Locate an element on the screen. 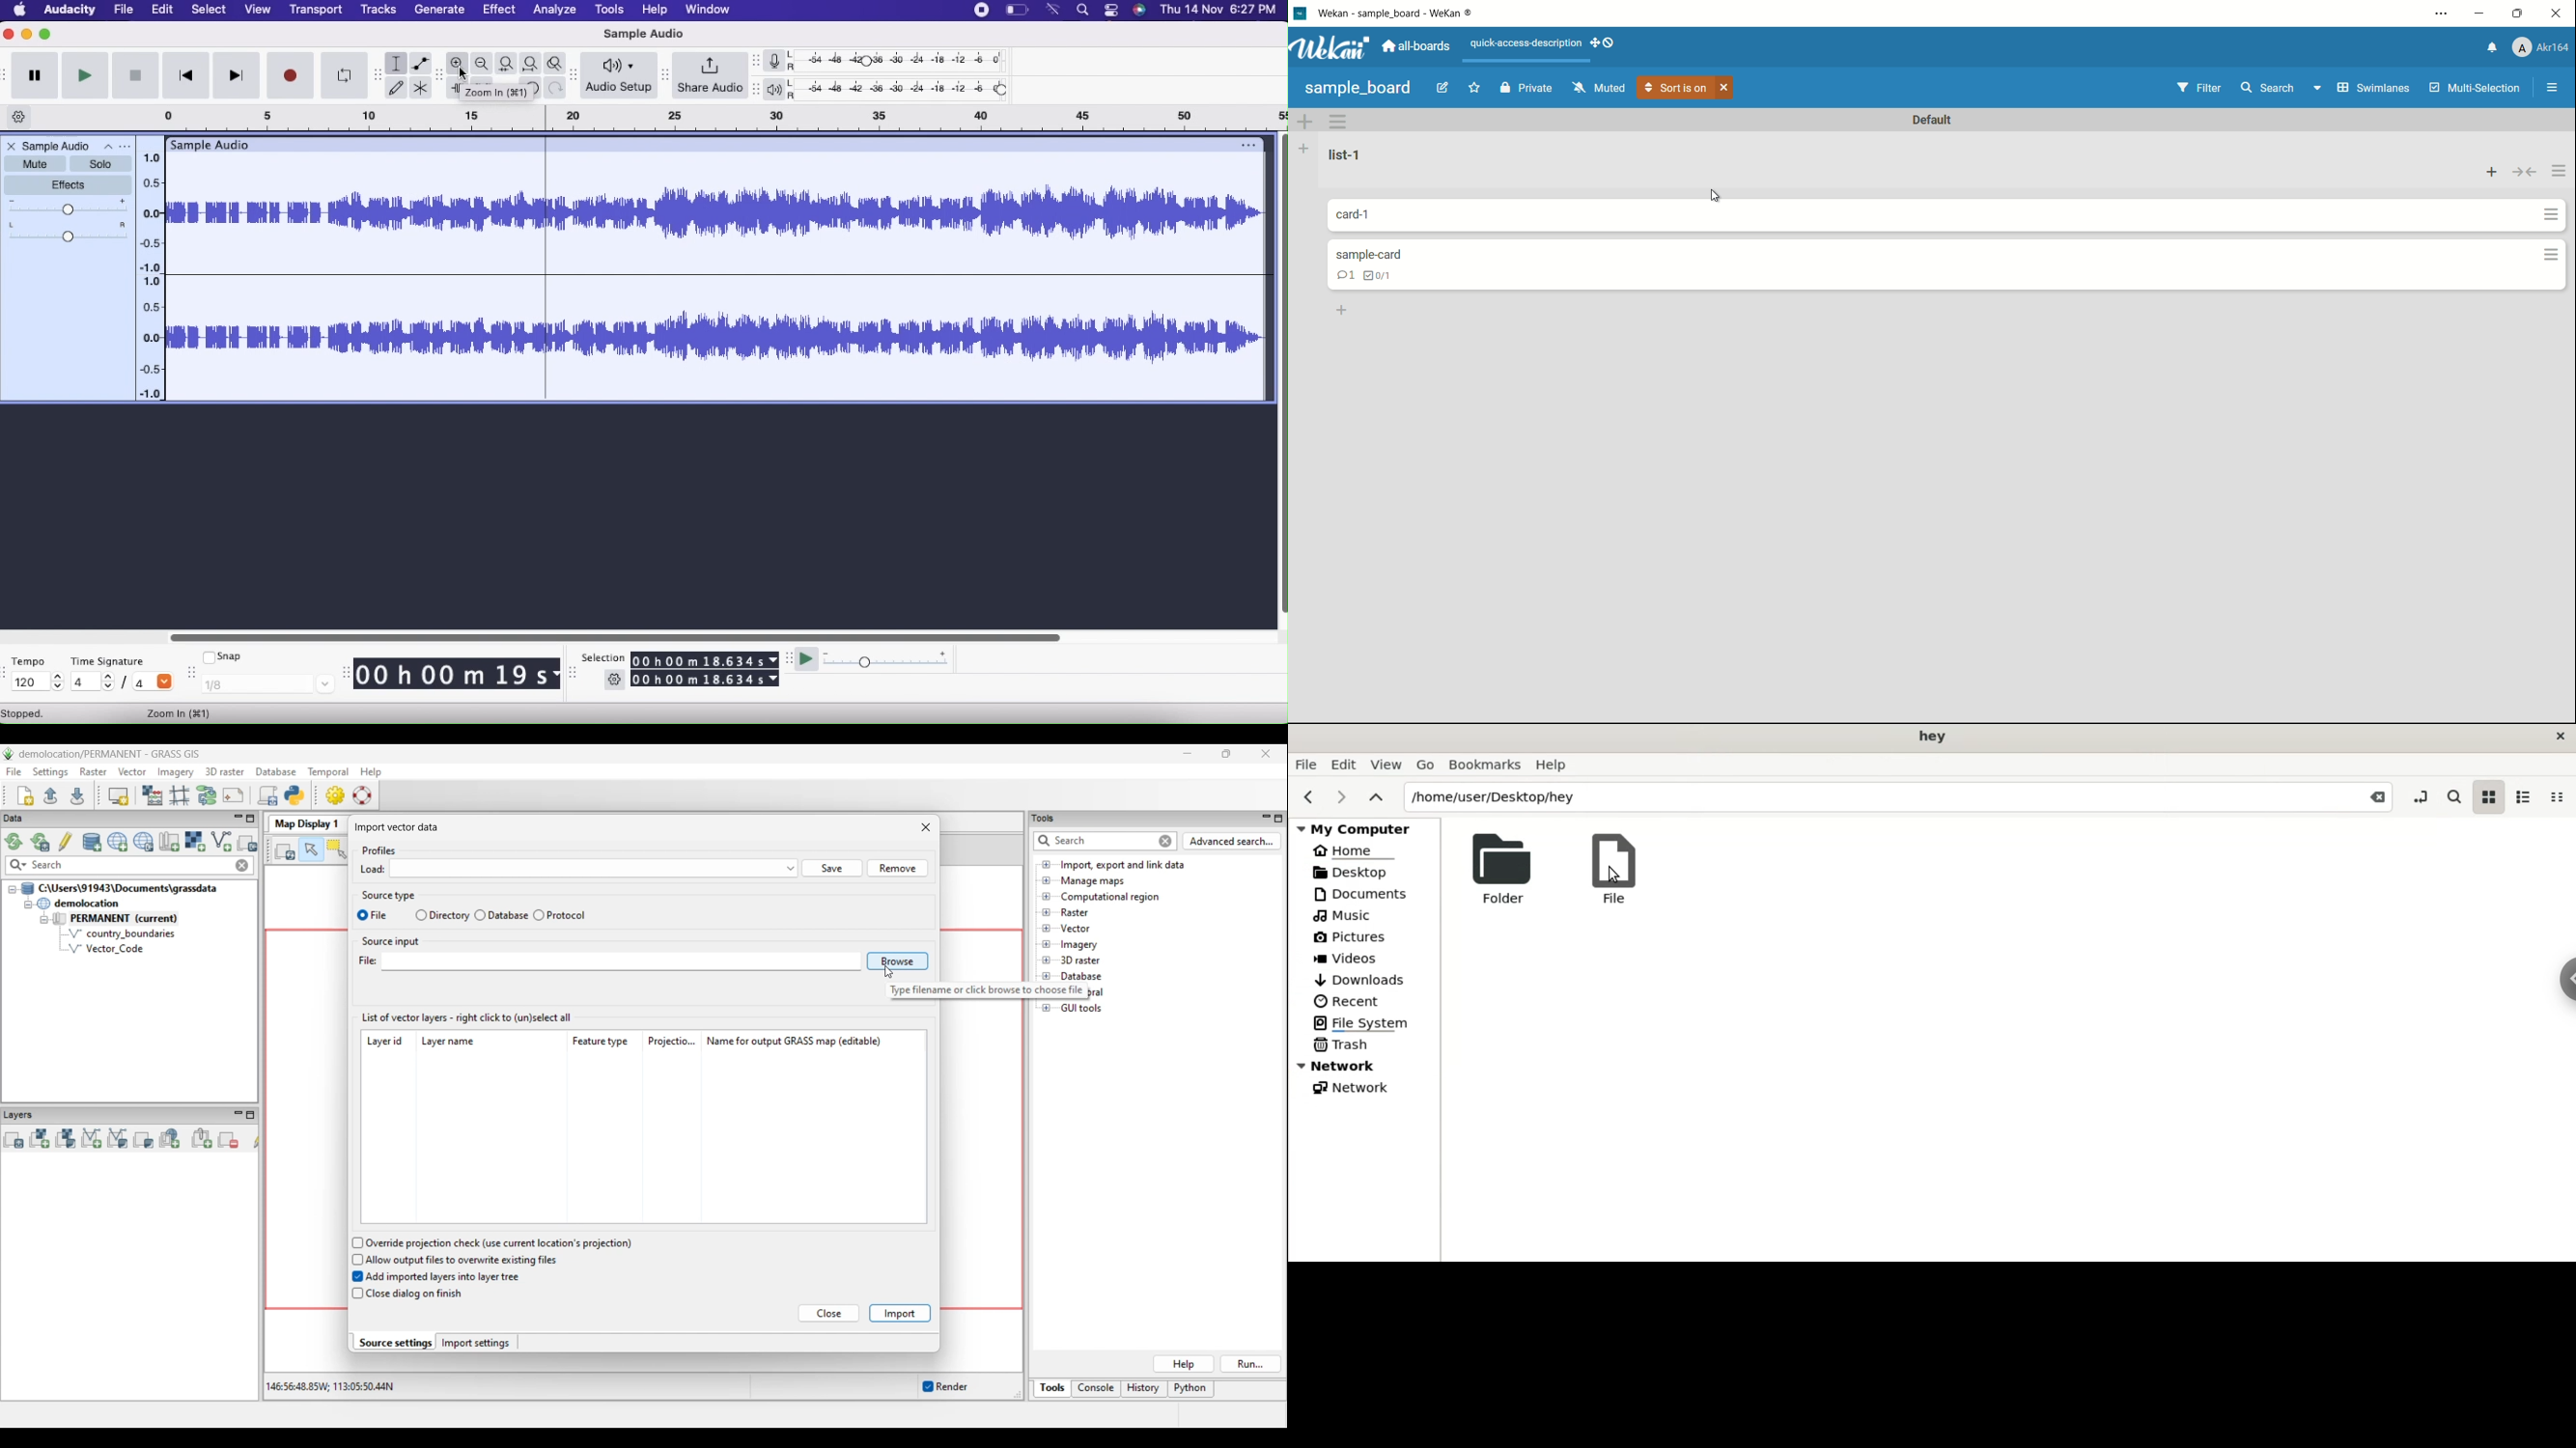 The height and width of the screenshot is (1456, 2576). add list is located at coordinates (1305, 148).